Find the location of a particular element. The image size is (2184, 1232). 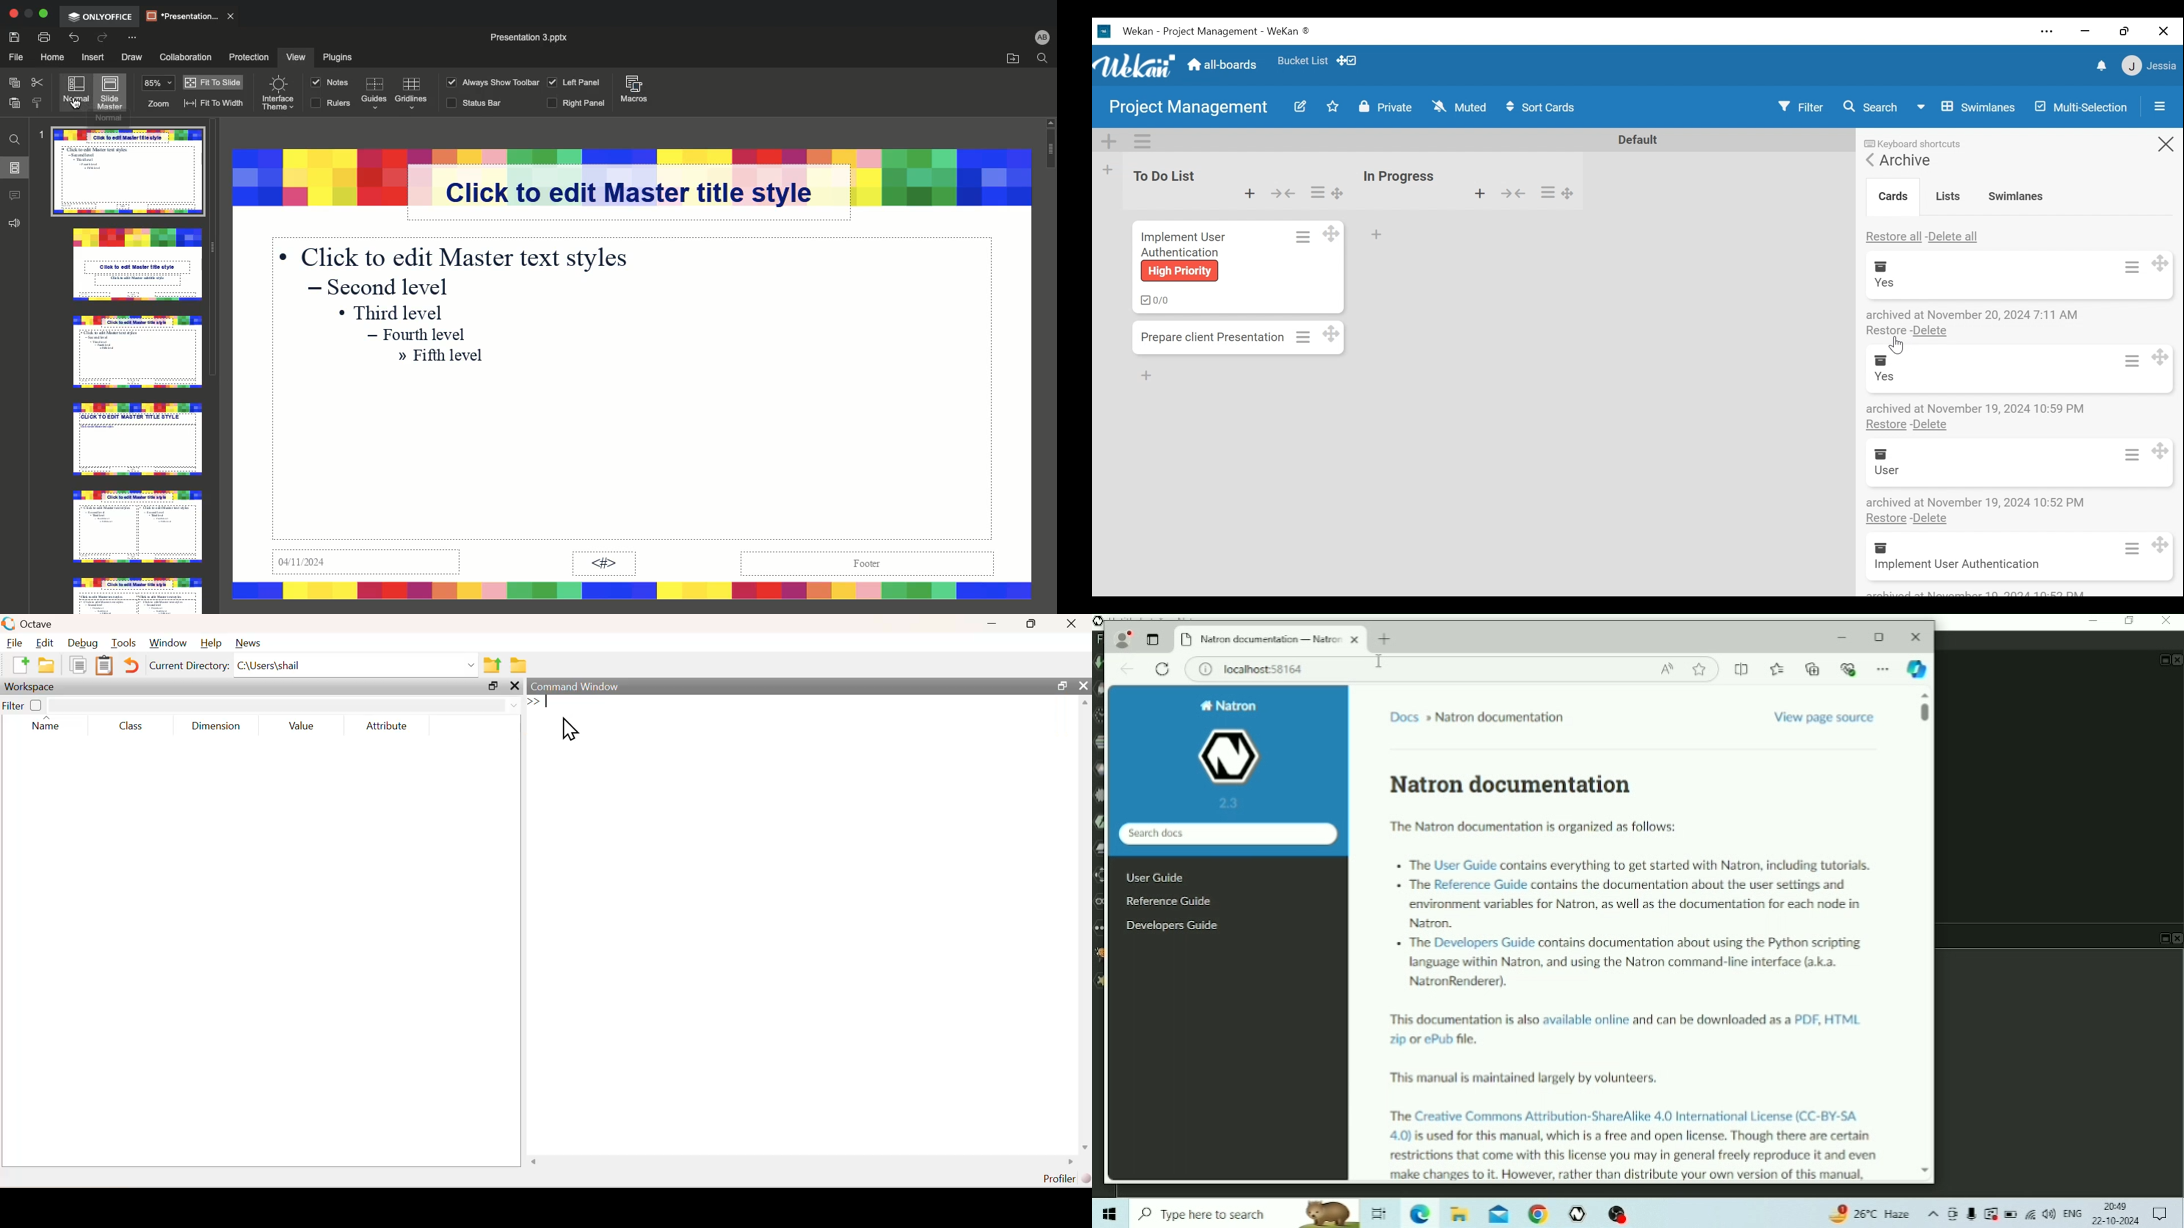

Paste is located at coordinates (15, 104).